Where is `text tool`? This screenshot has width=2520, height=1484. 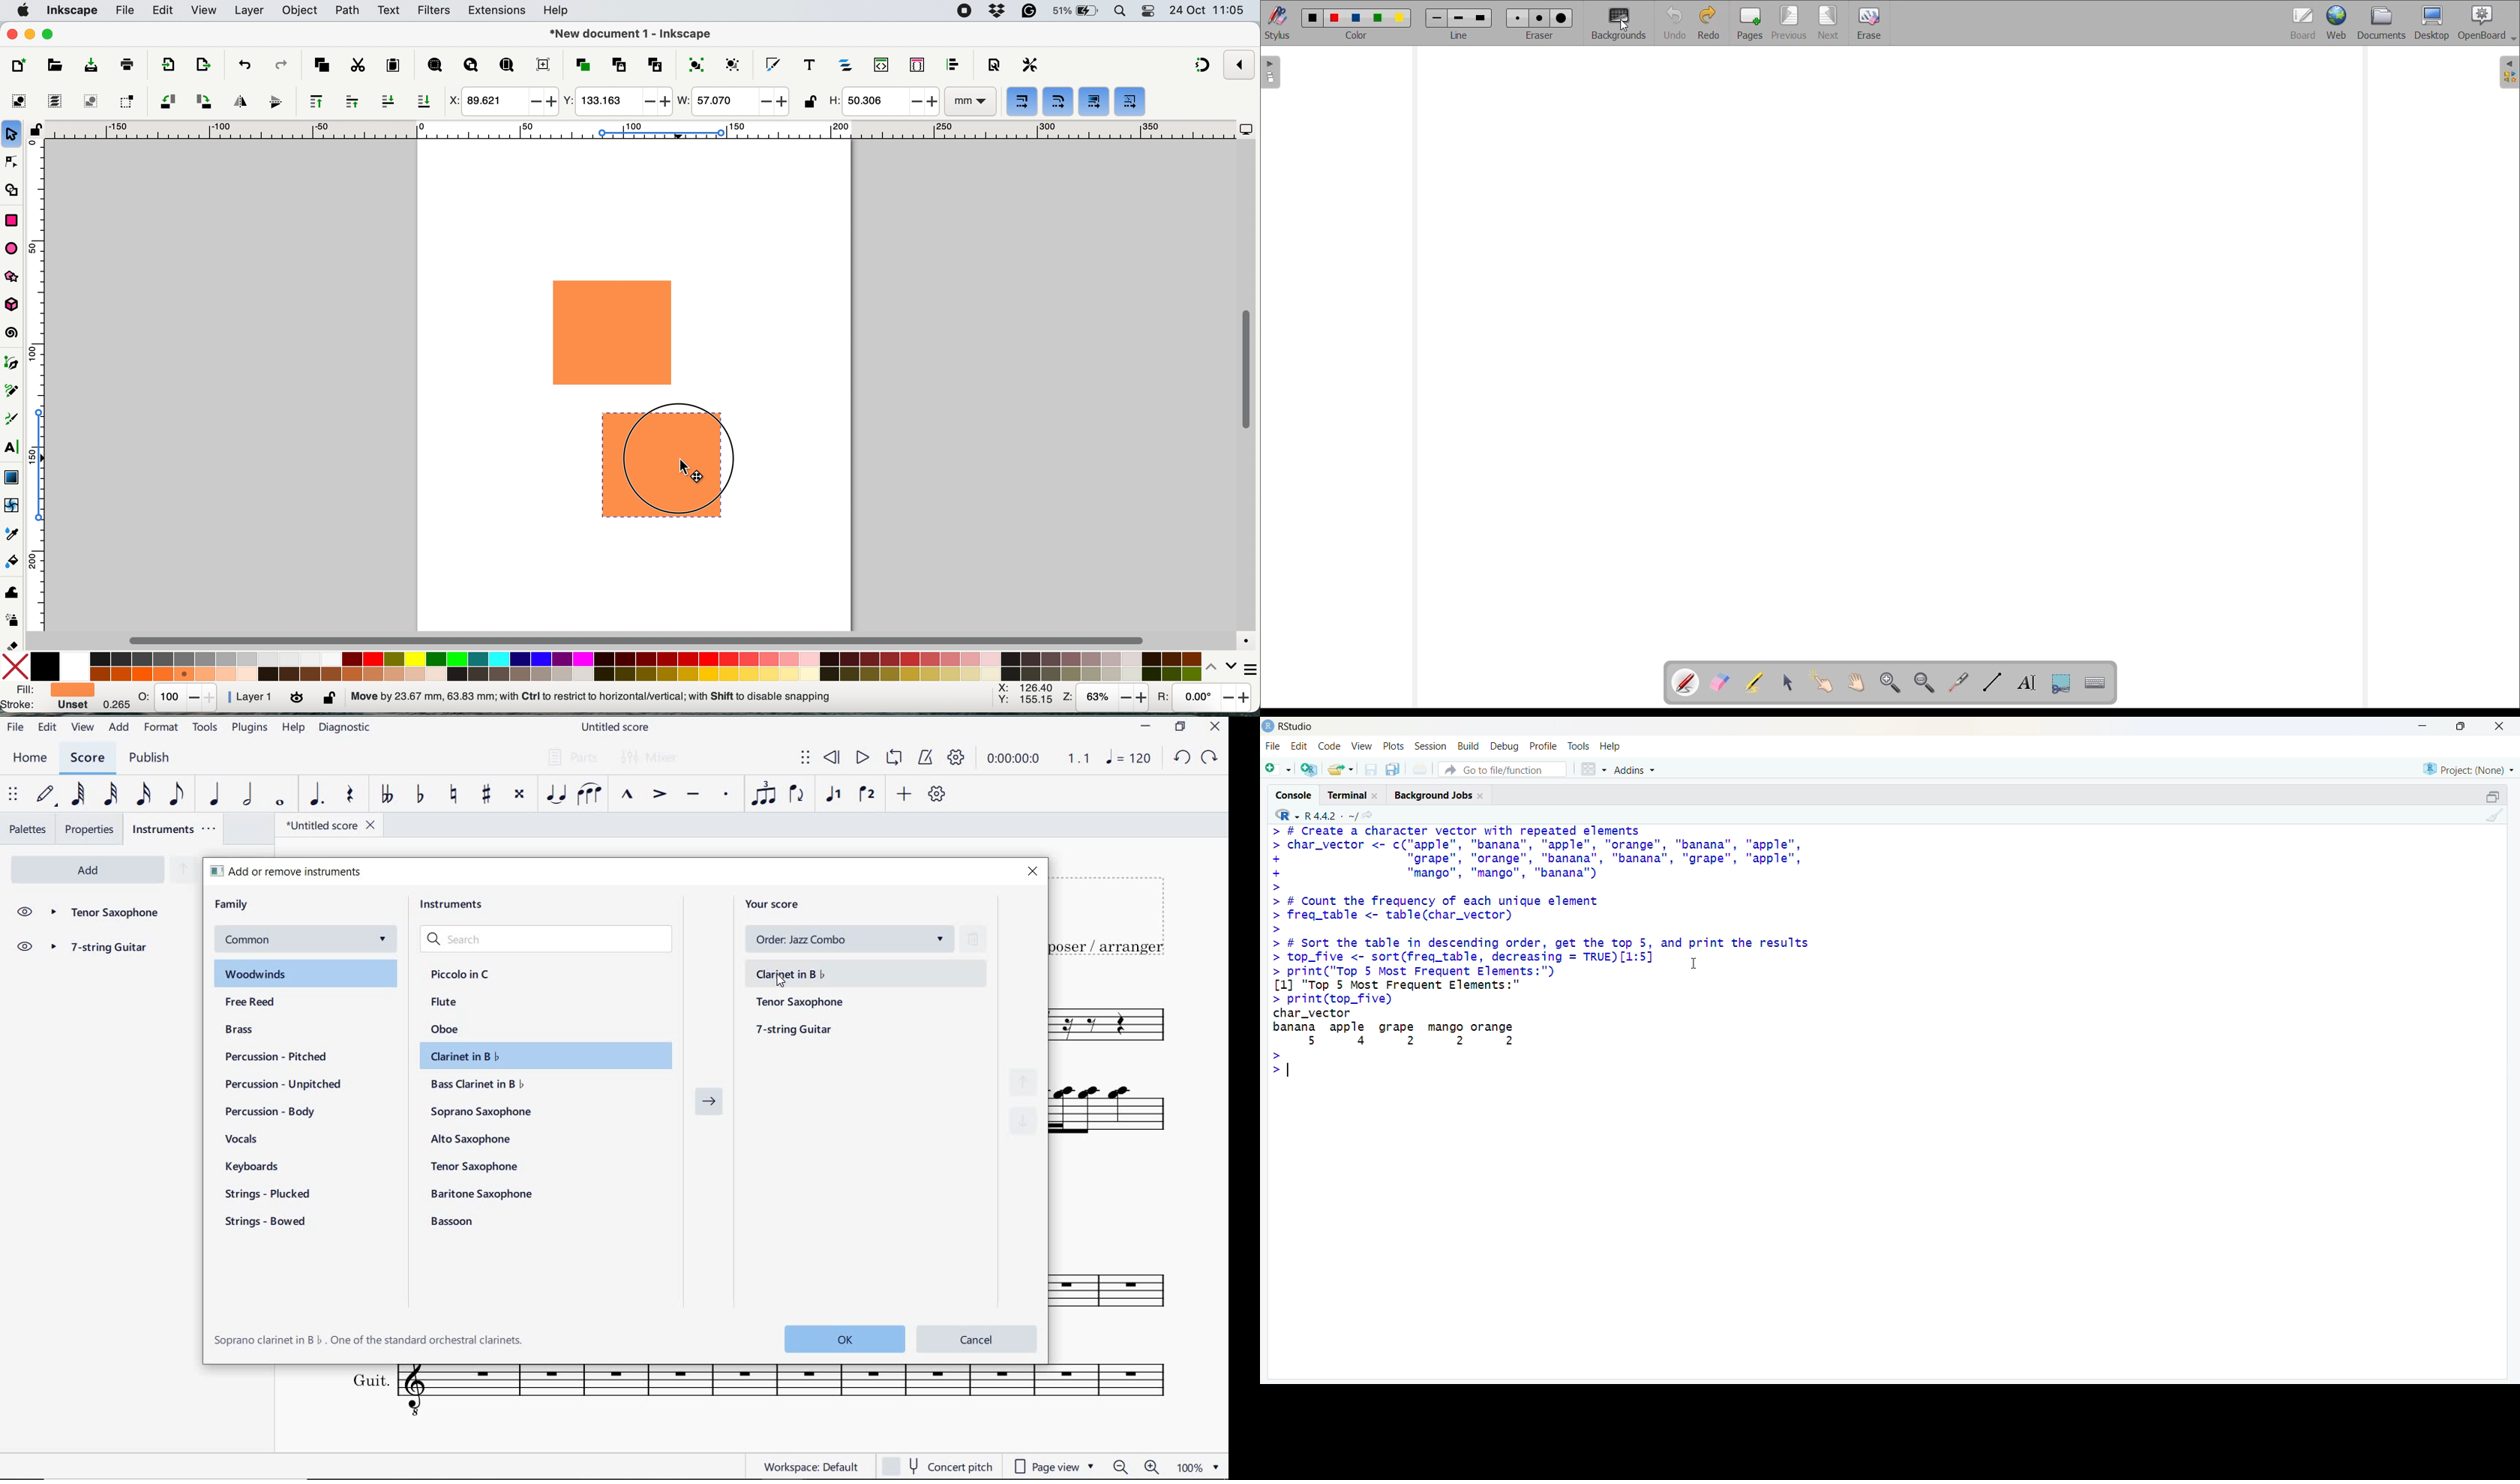 text tool is located at coordinates (12, 448).